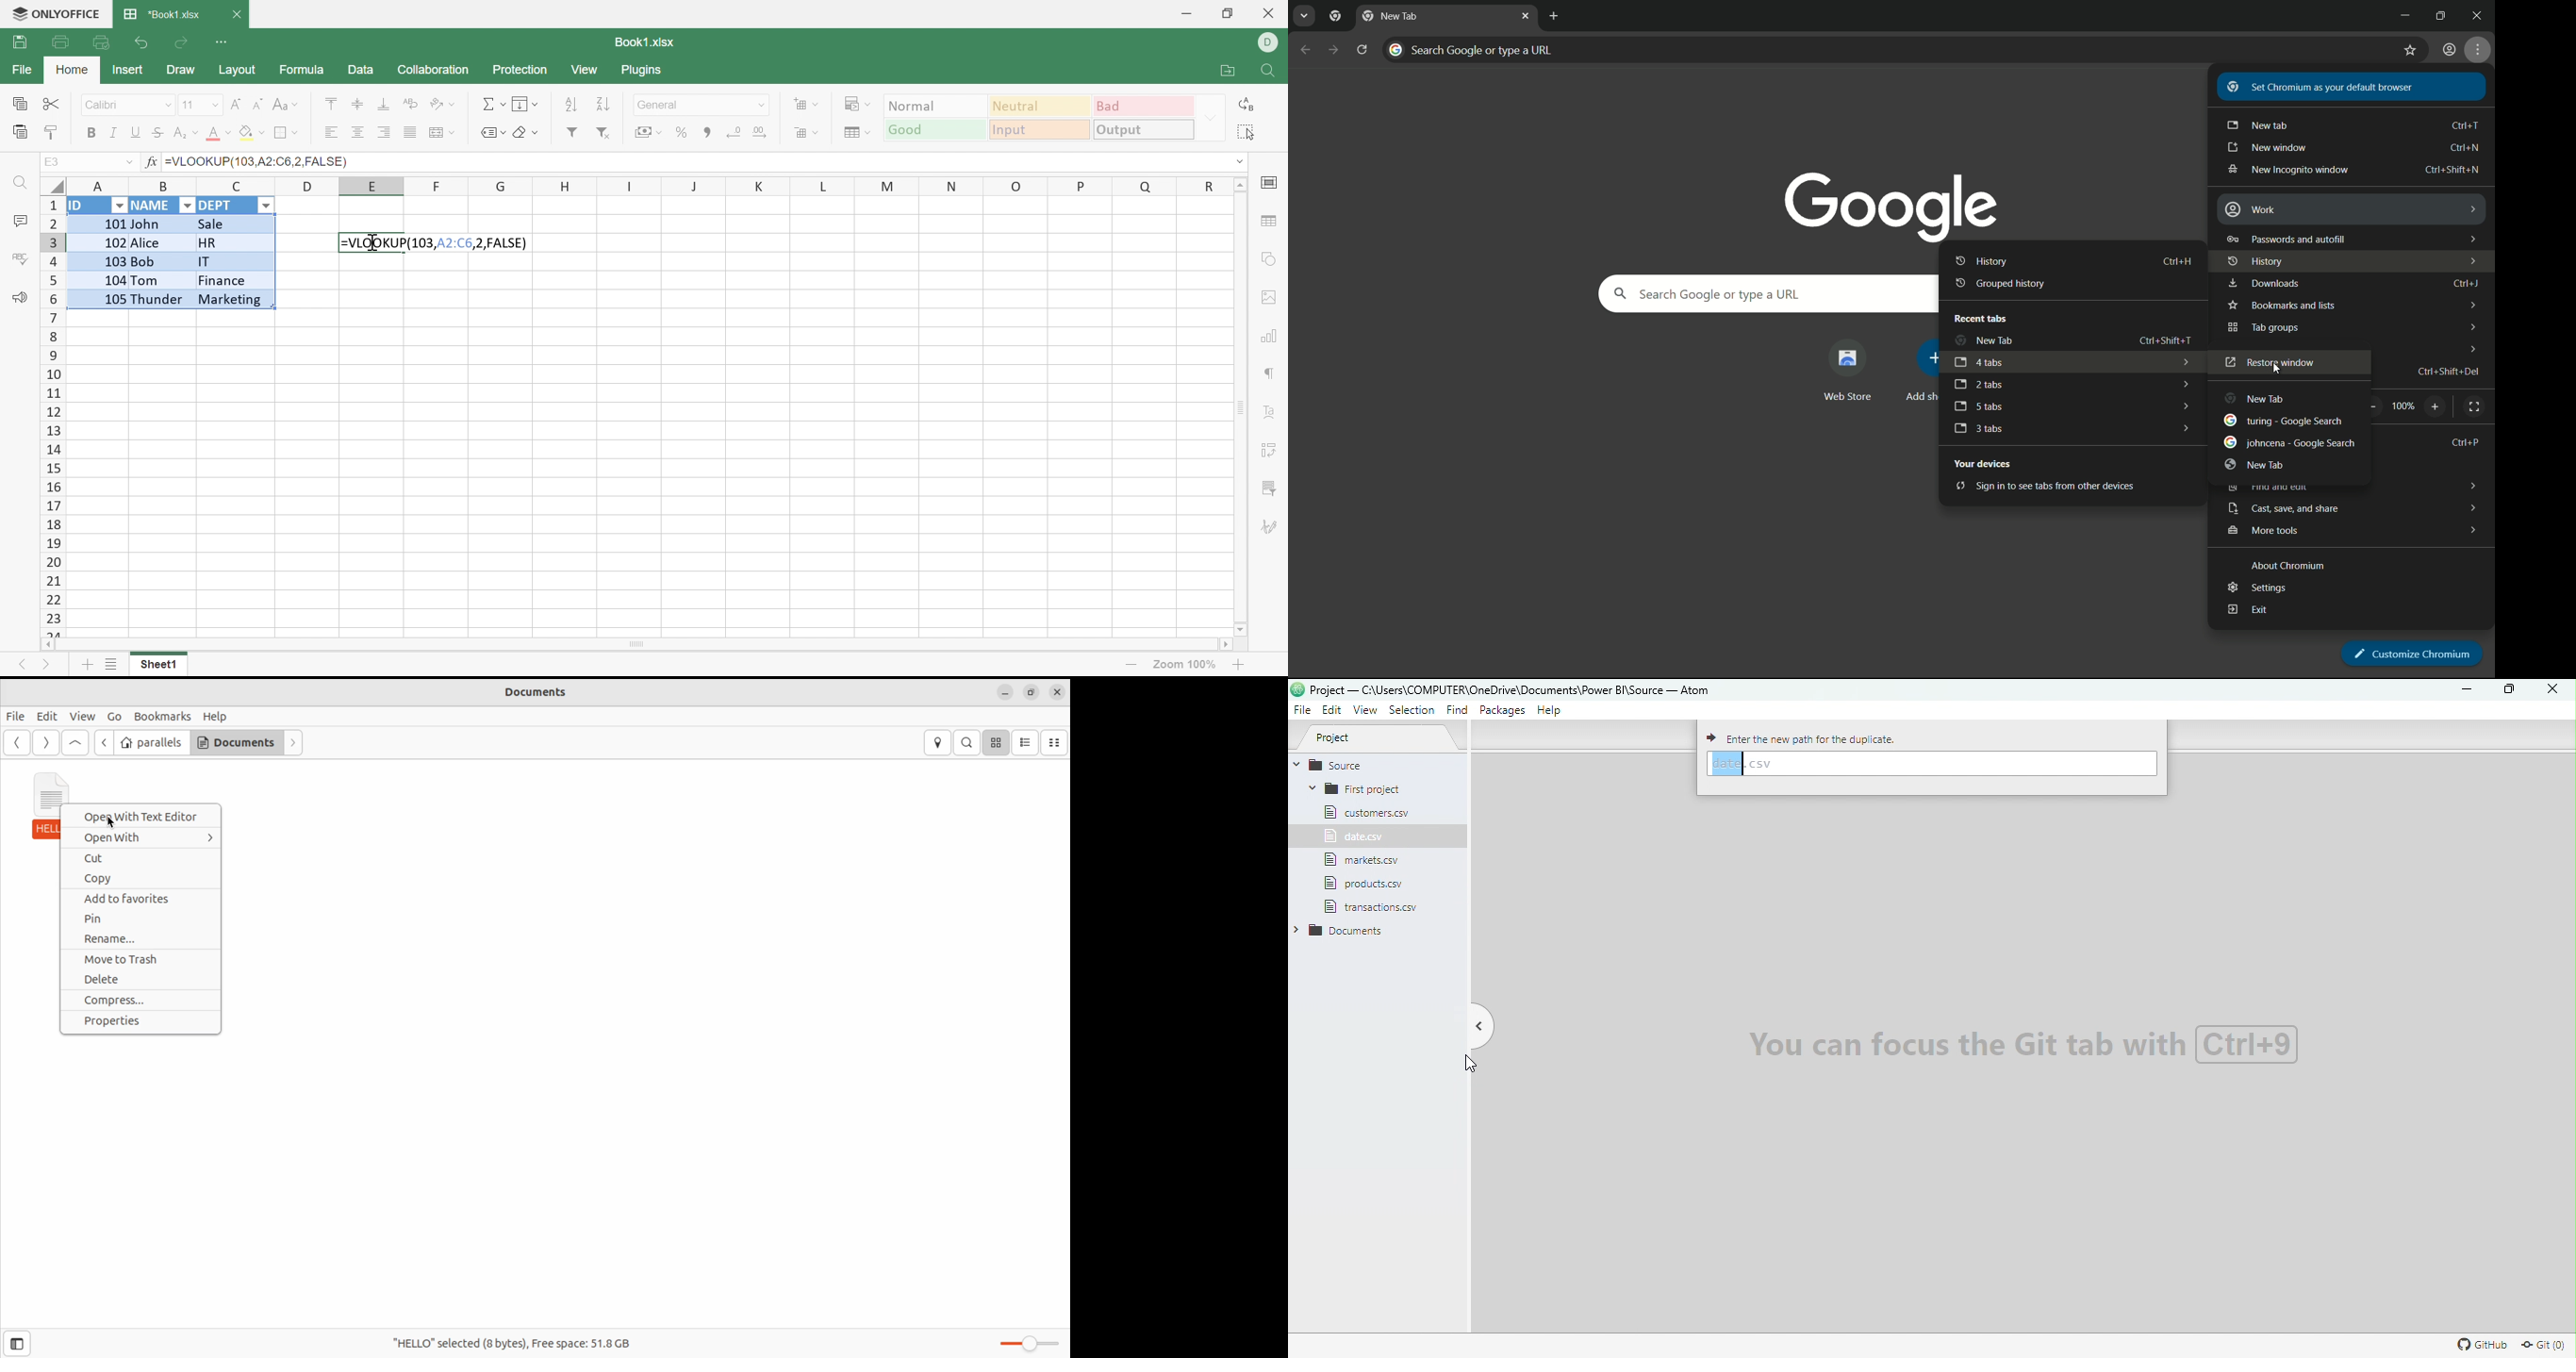  I want to click on 11, so click(187, 105).